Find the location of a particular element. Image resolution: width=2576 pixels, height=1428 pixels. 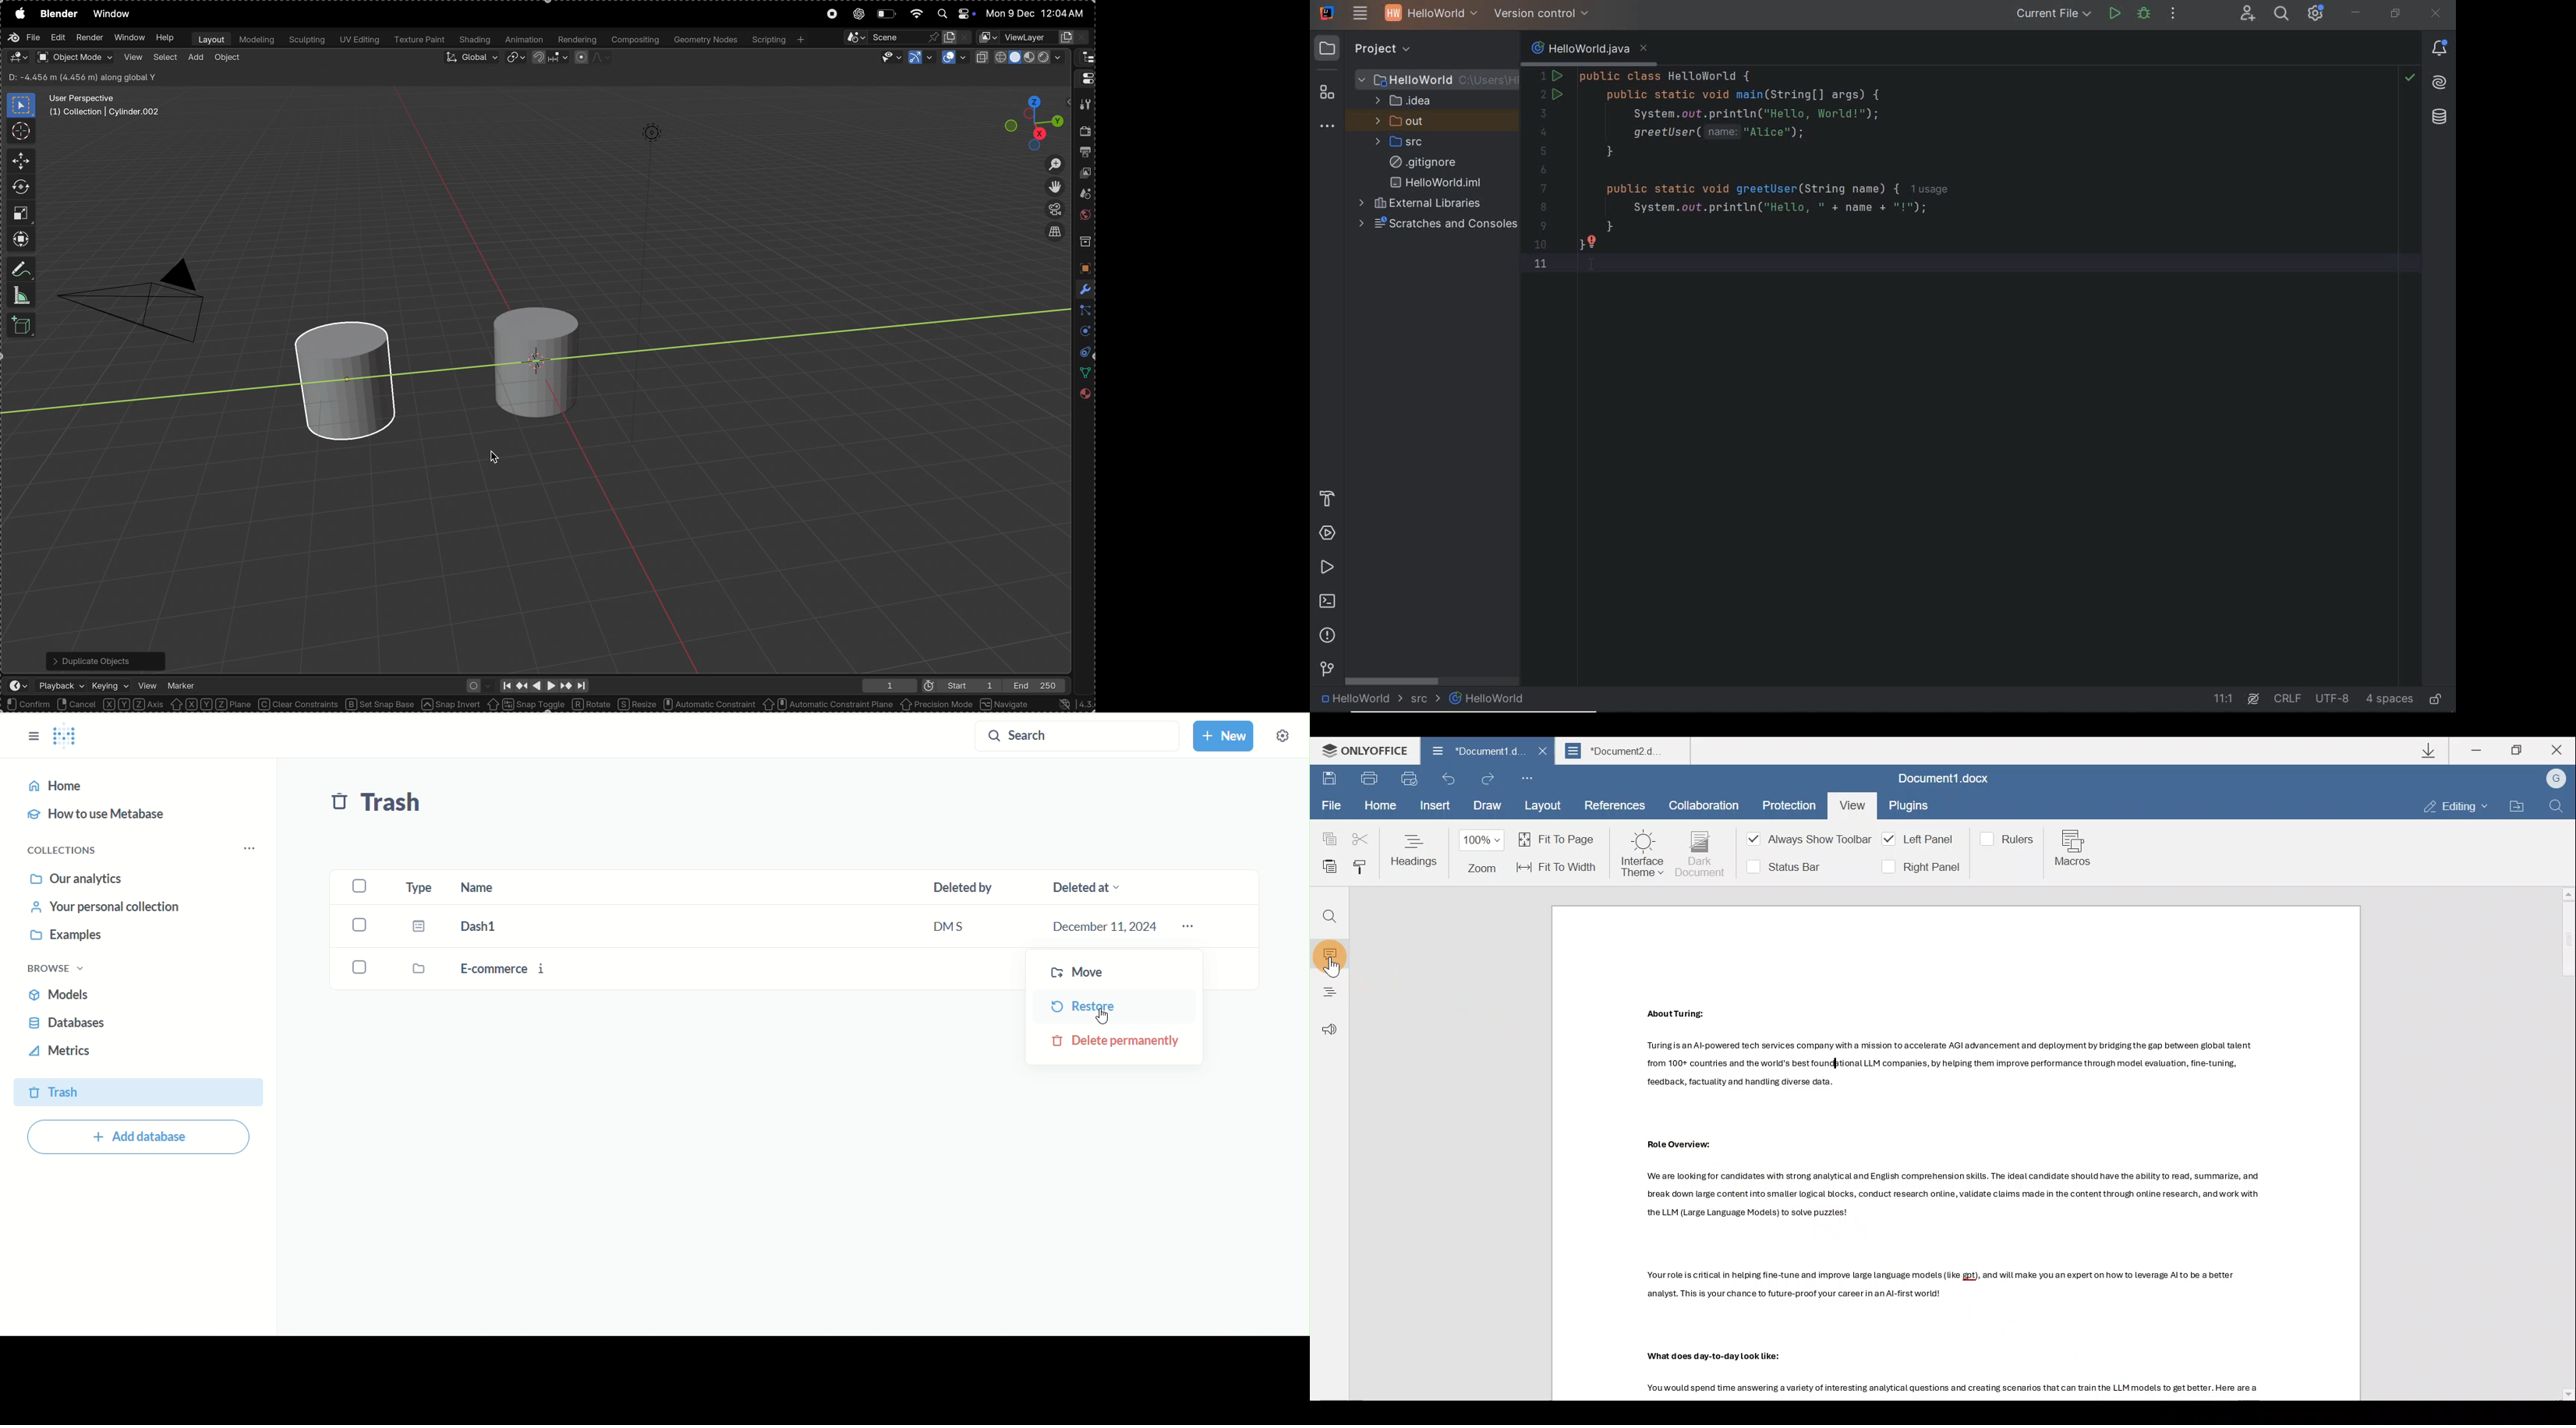

Macros is located at coordinates (2077, 850).